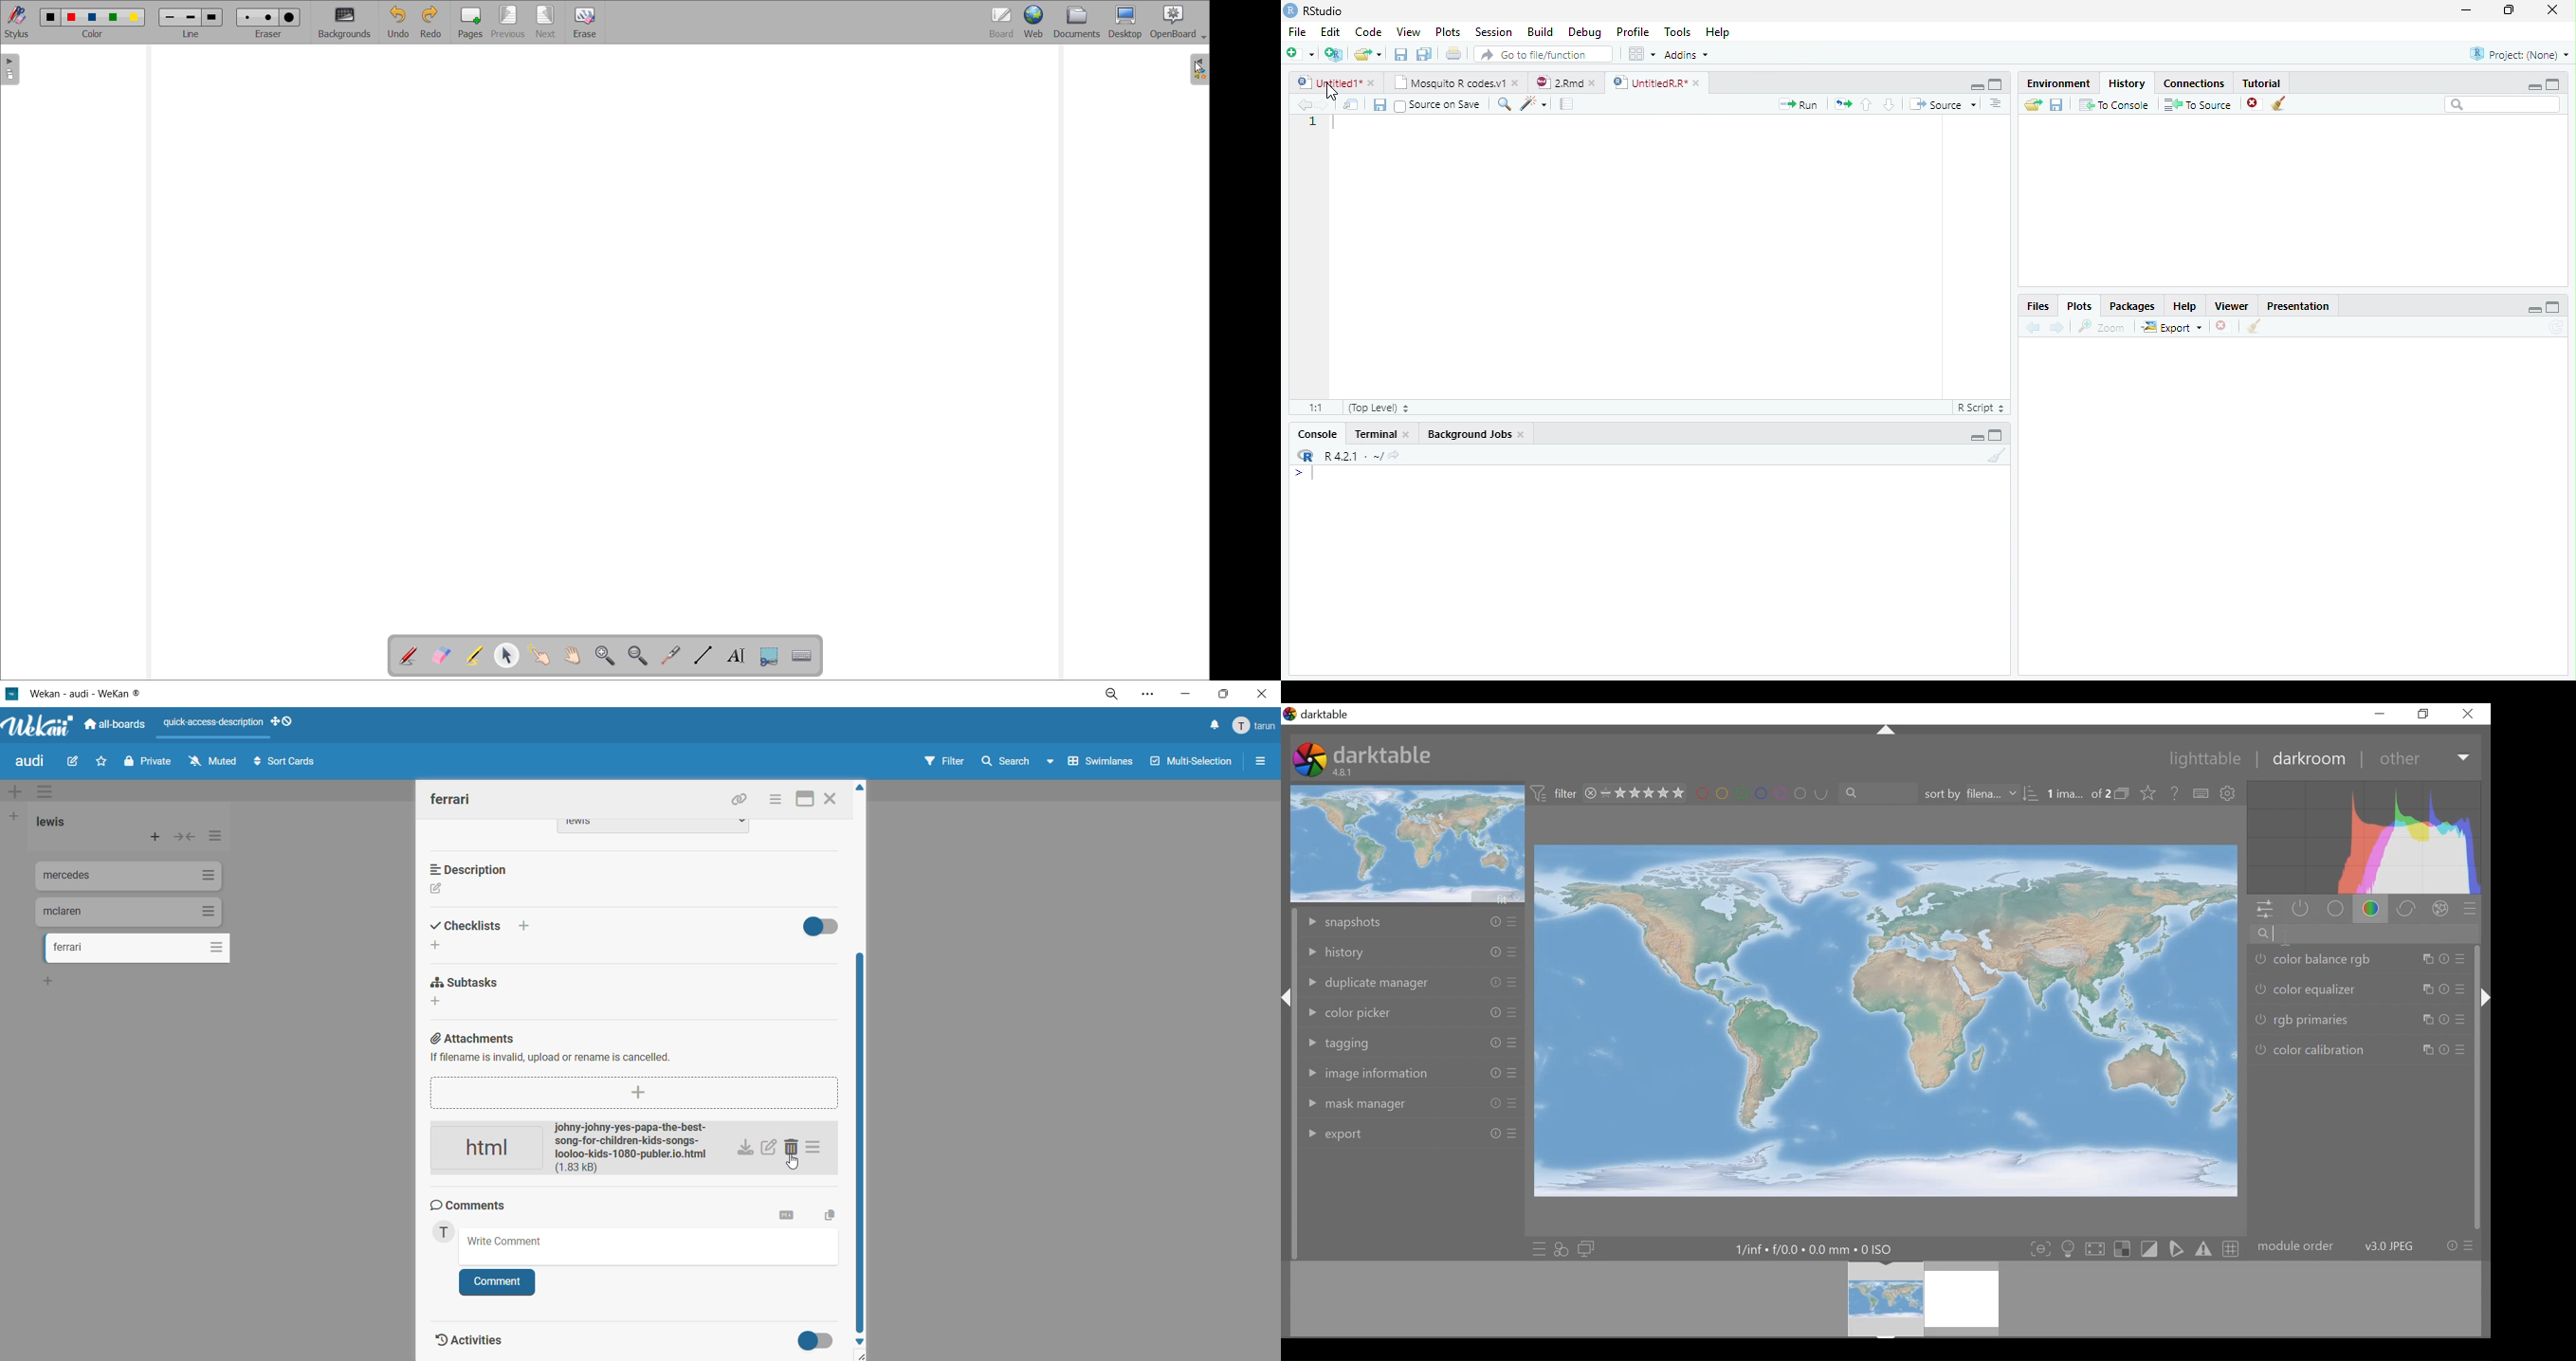 Image resolution: width=2576 pixels, height=1372 pixels. Describe the element at coordinates (1351, 104) in the screenshot. I see `Show in new window` at that location.